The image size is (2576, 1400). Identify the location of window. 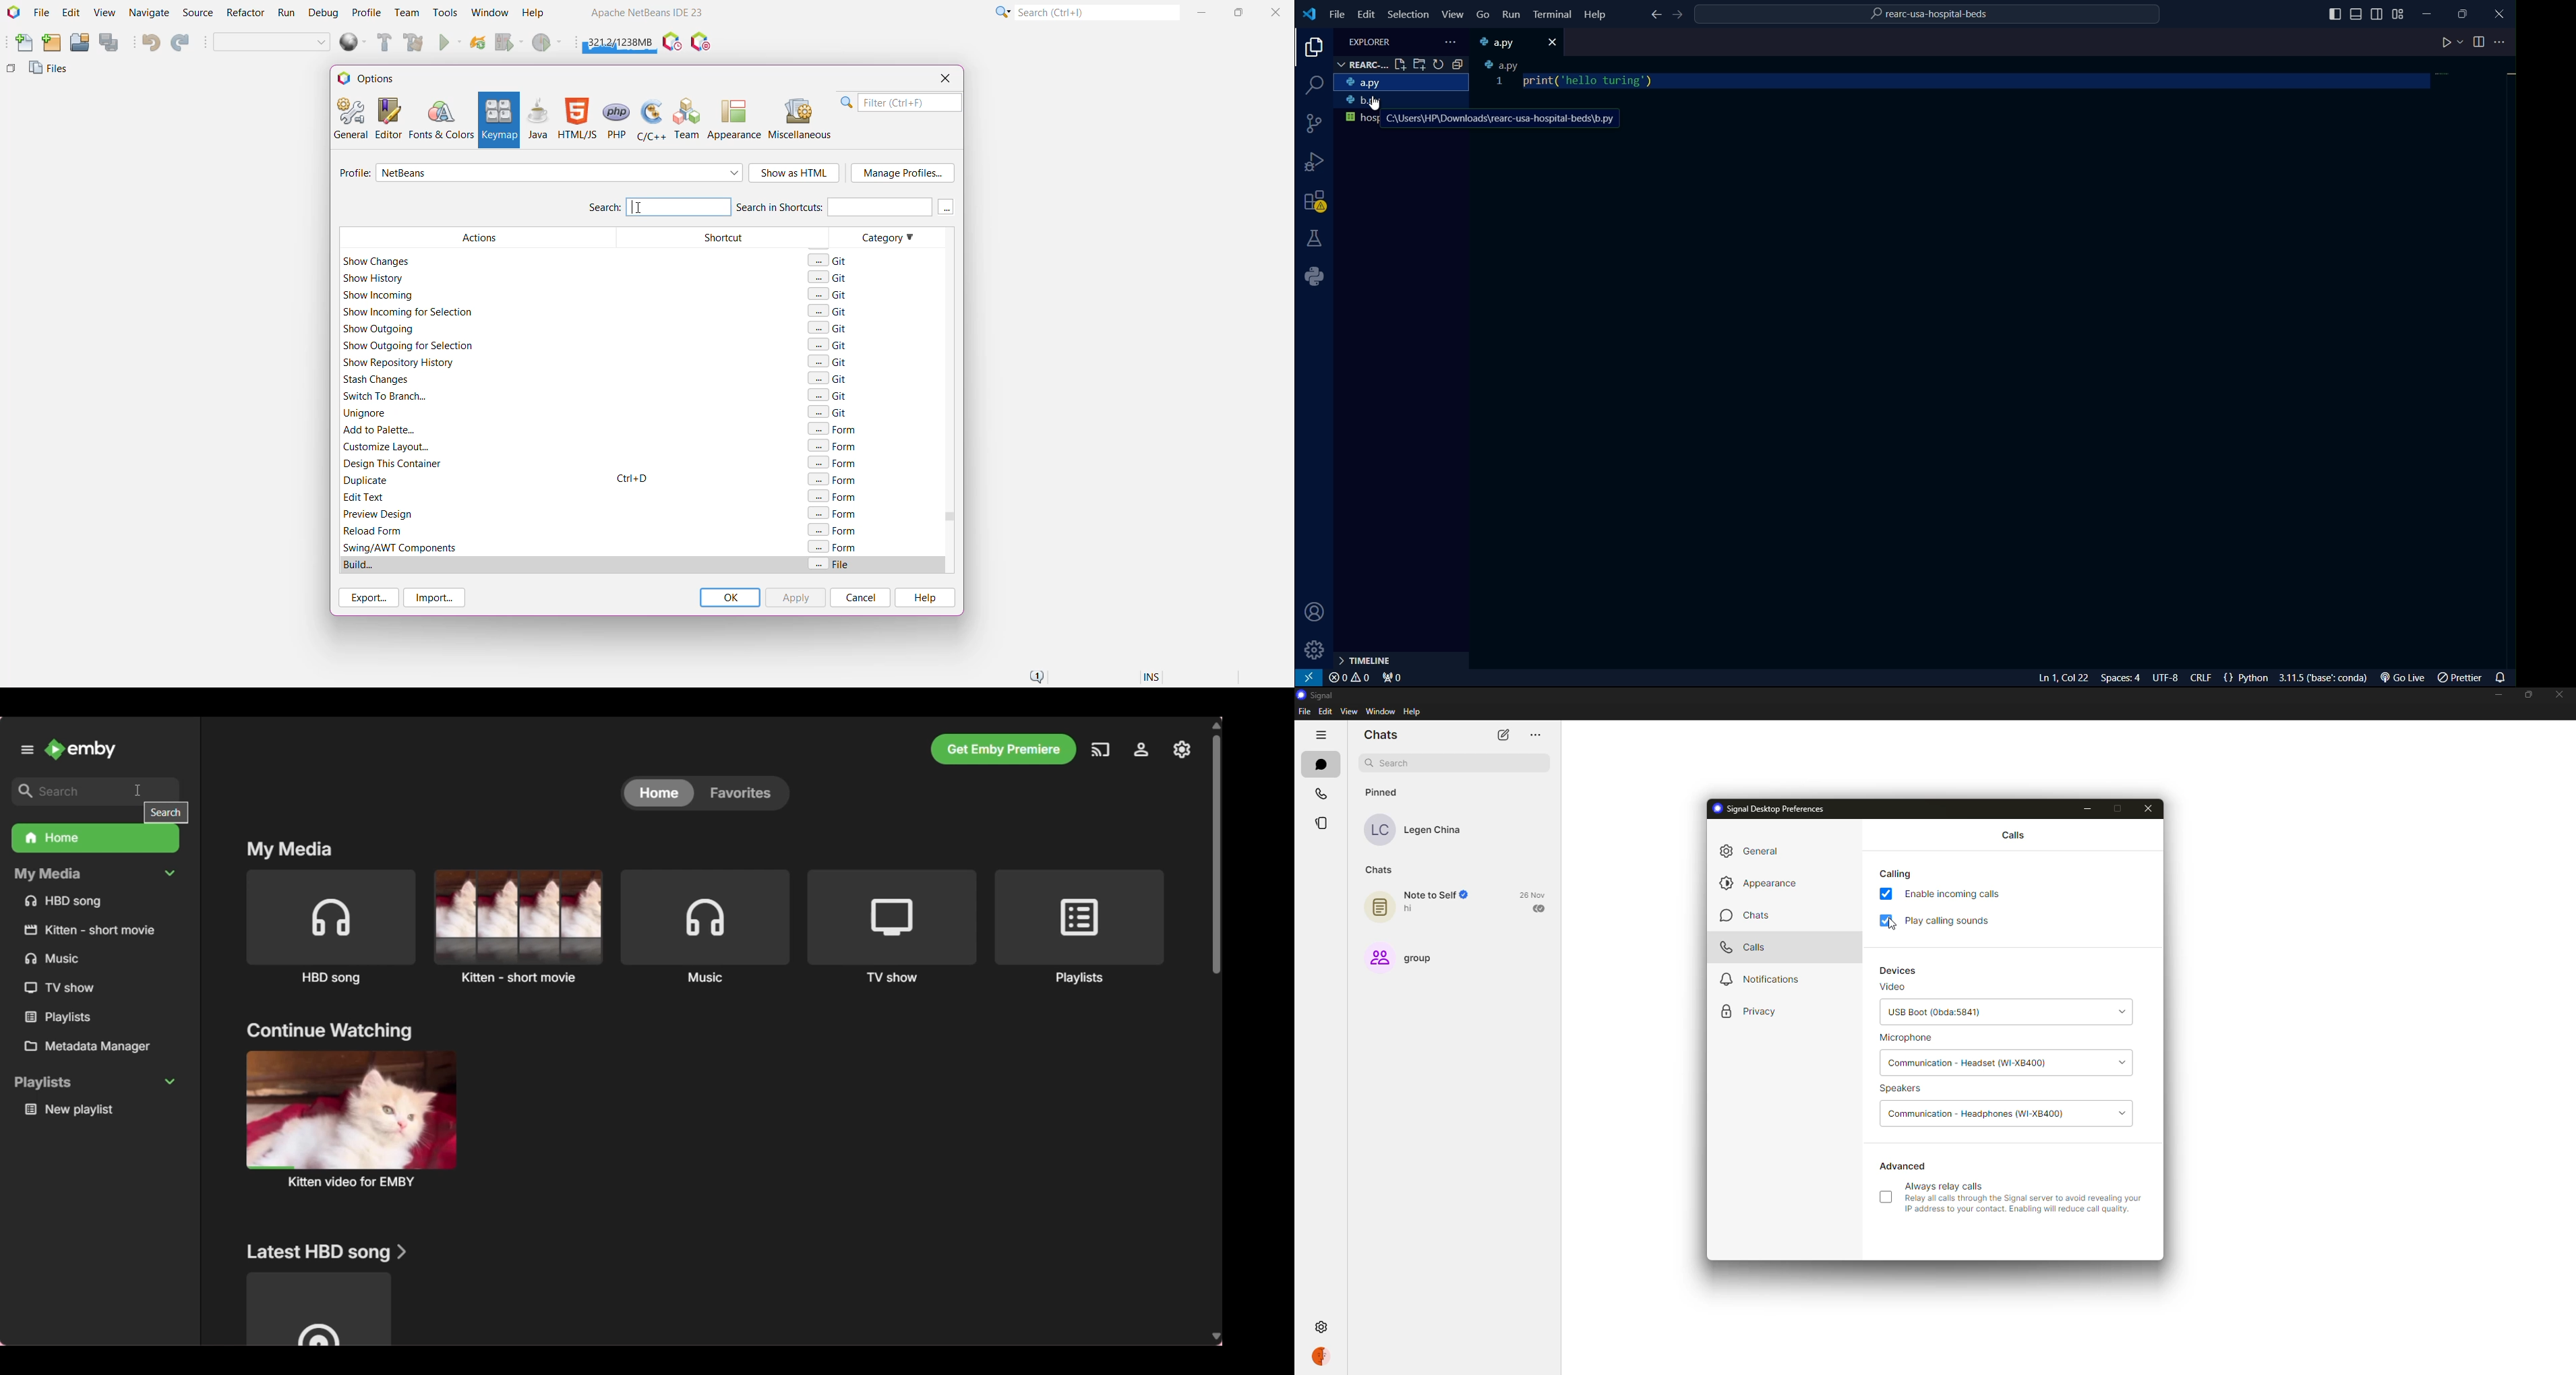
(1381, 710).